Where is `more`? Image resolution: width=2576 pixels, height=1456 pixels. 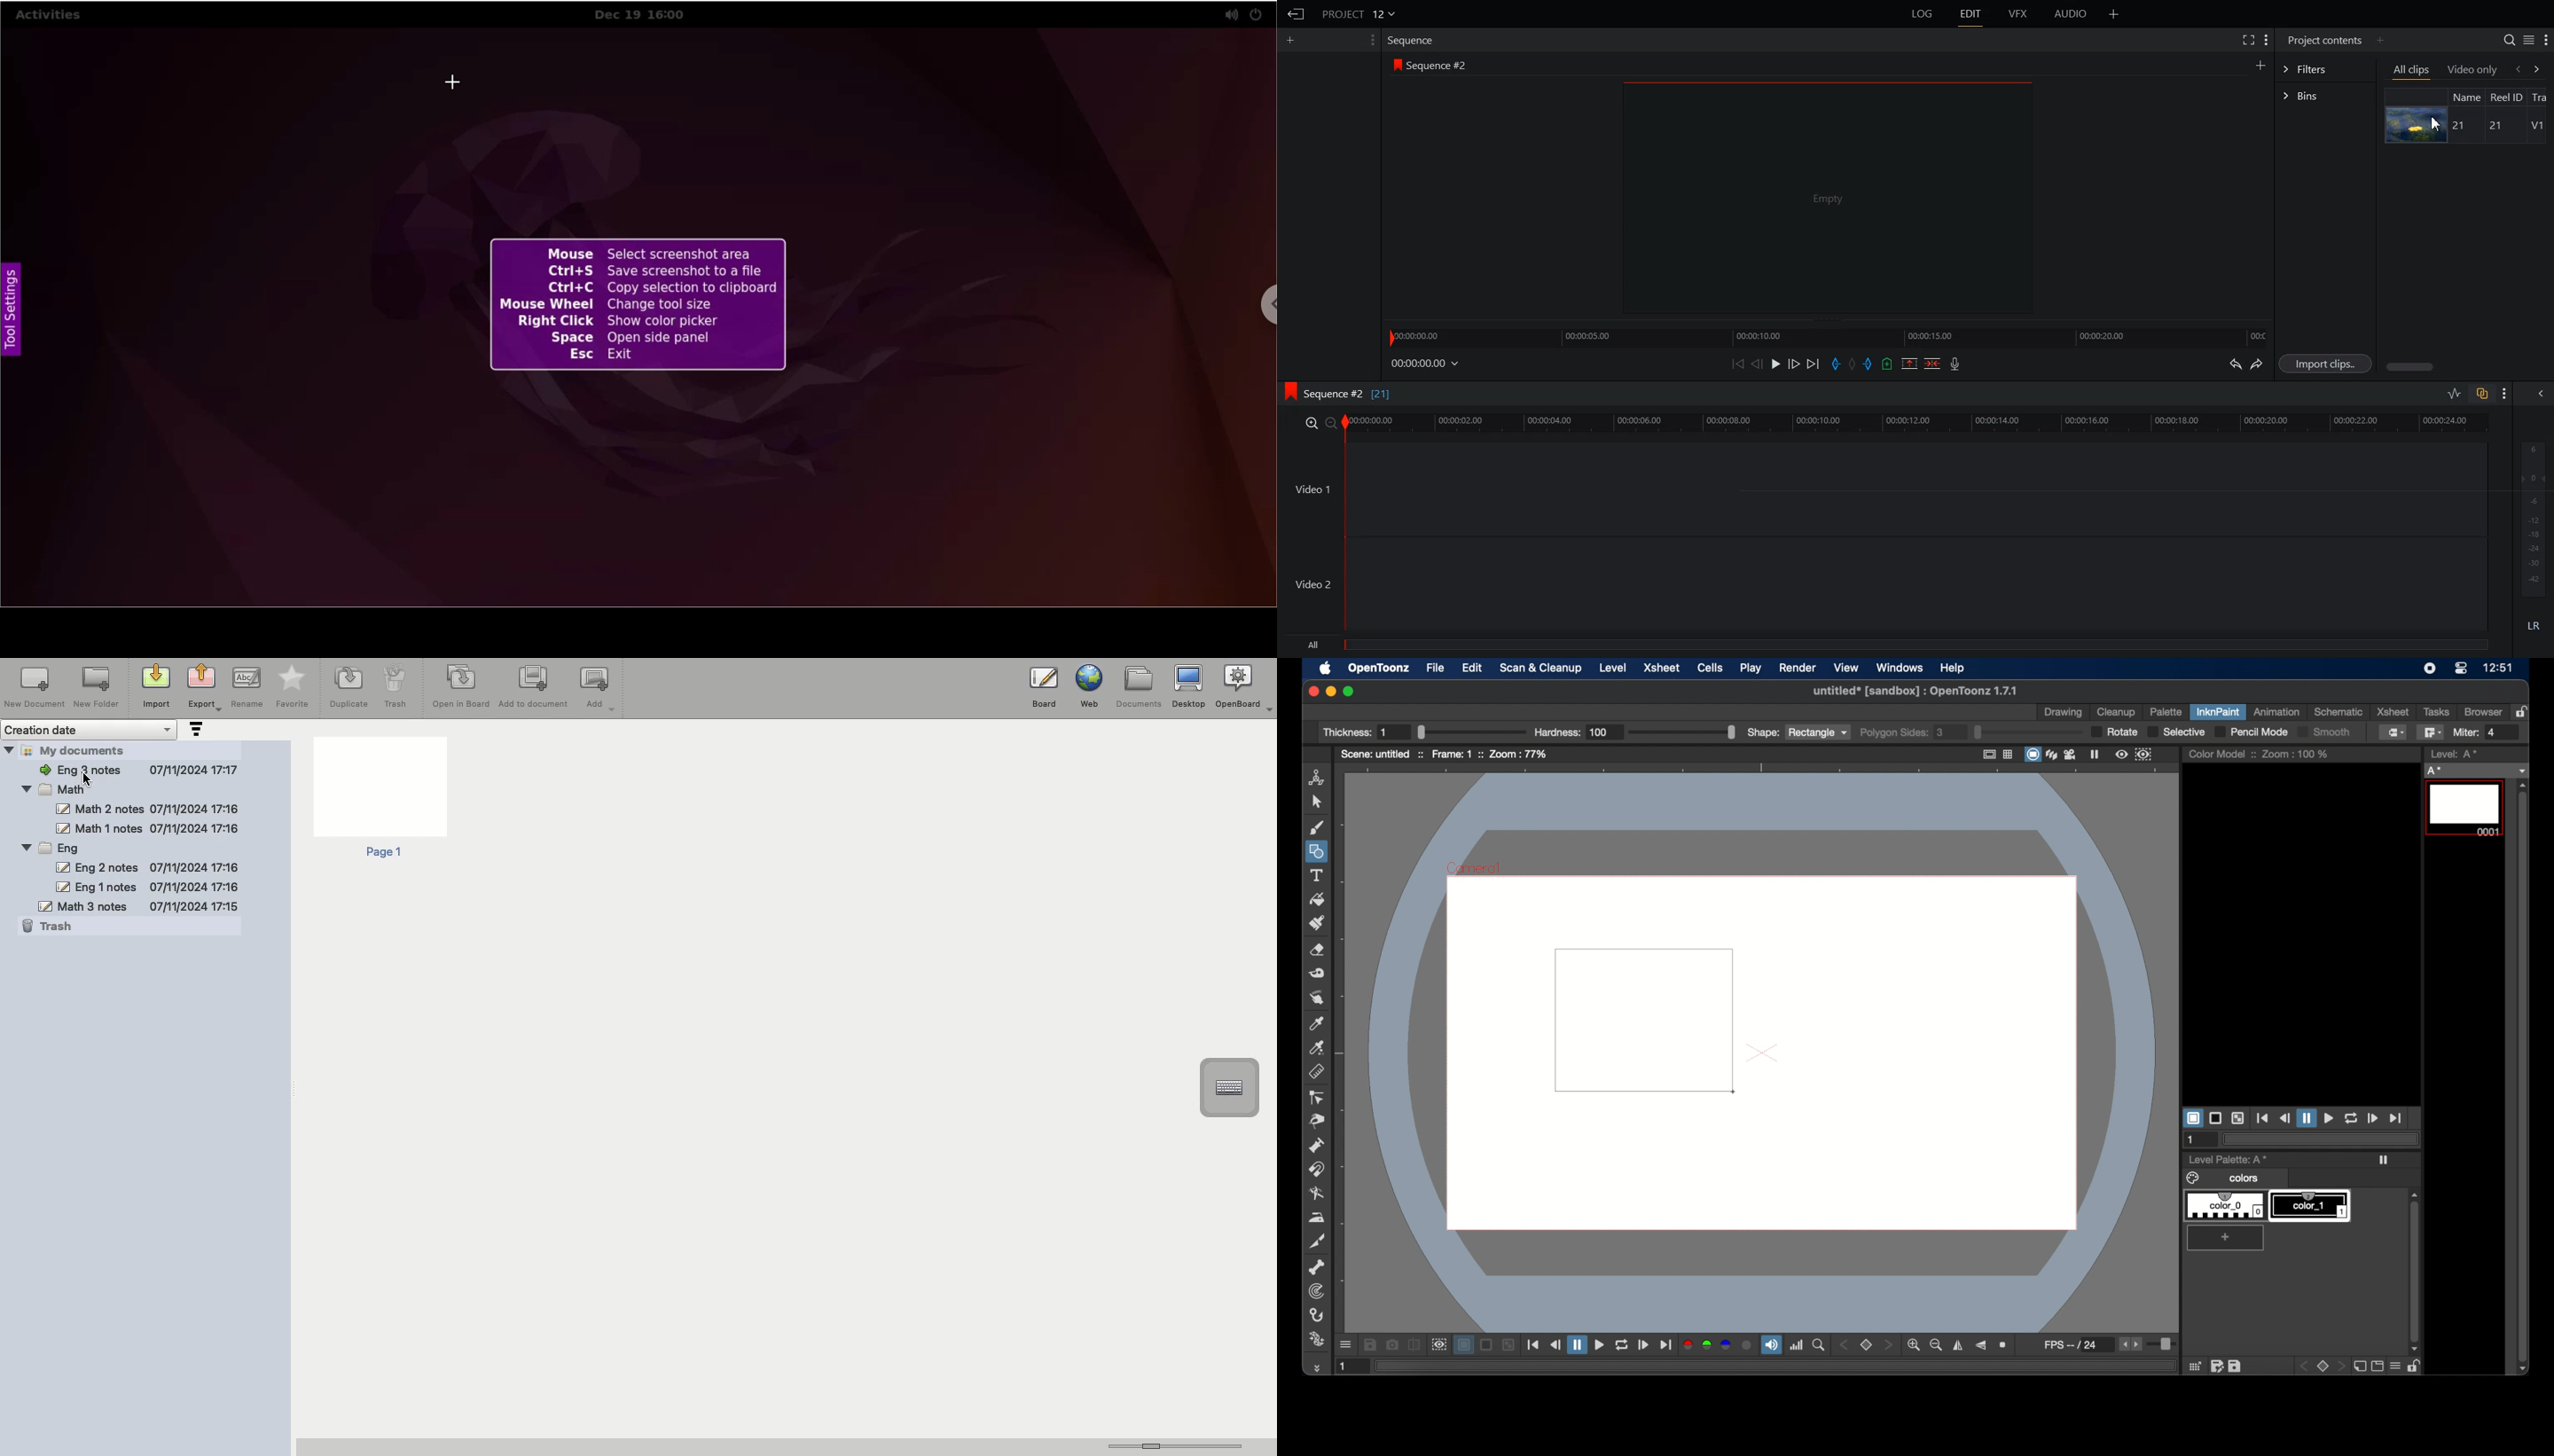 more is located at coordinates (1316, 1368).